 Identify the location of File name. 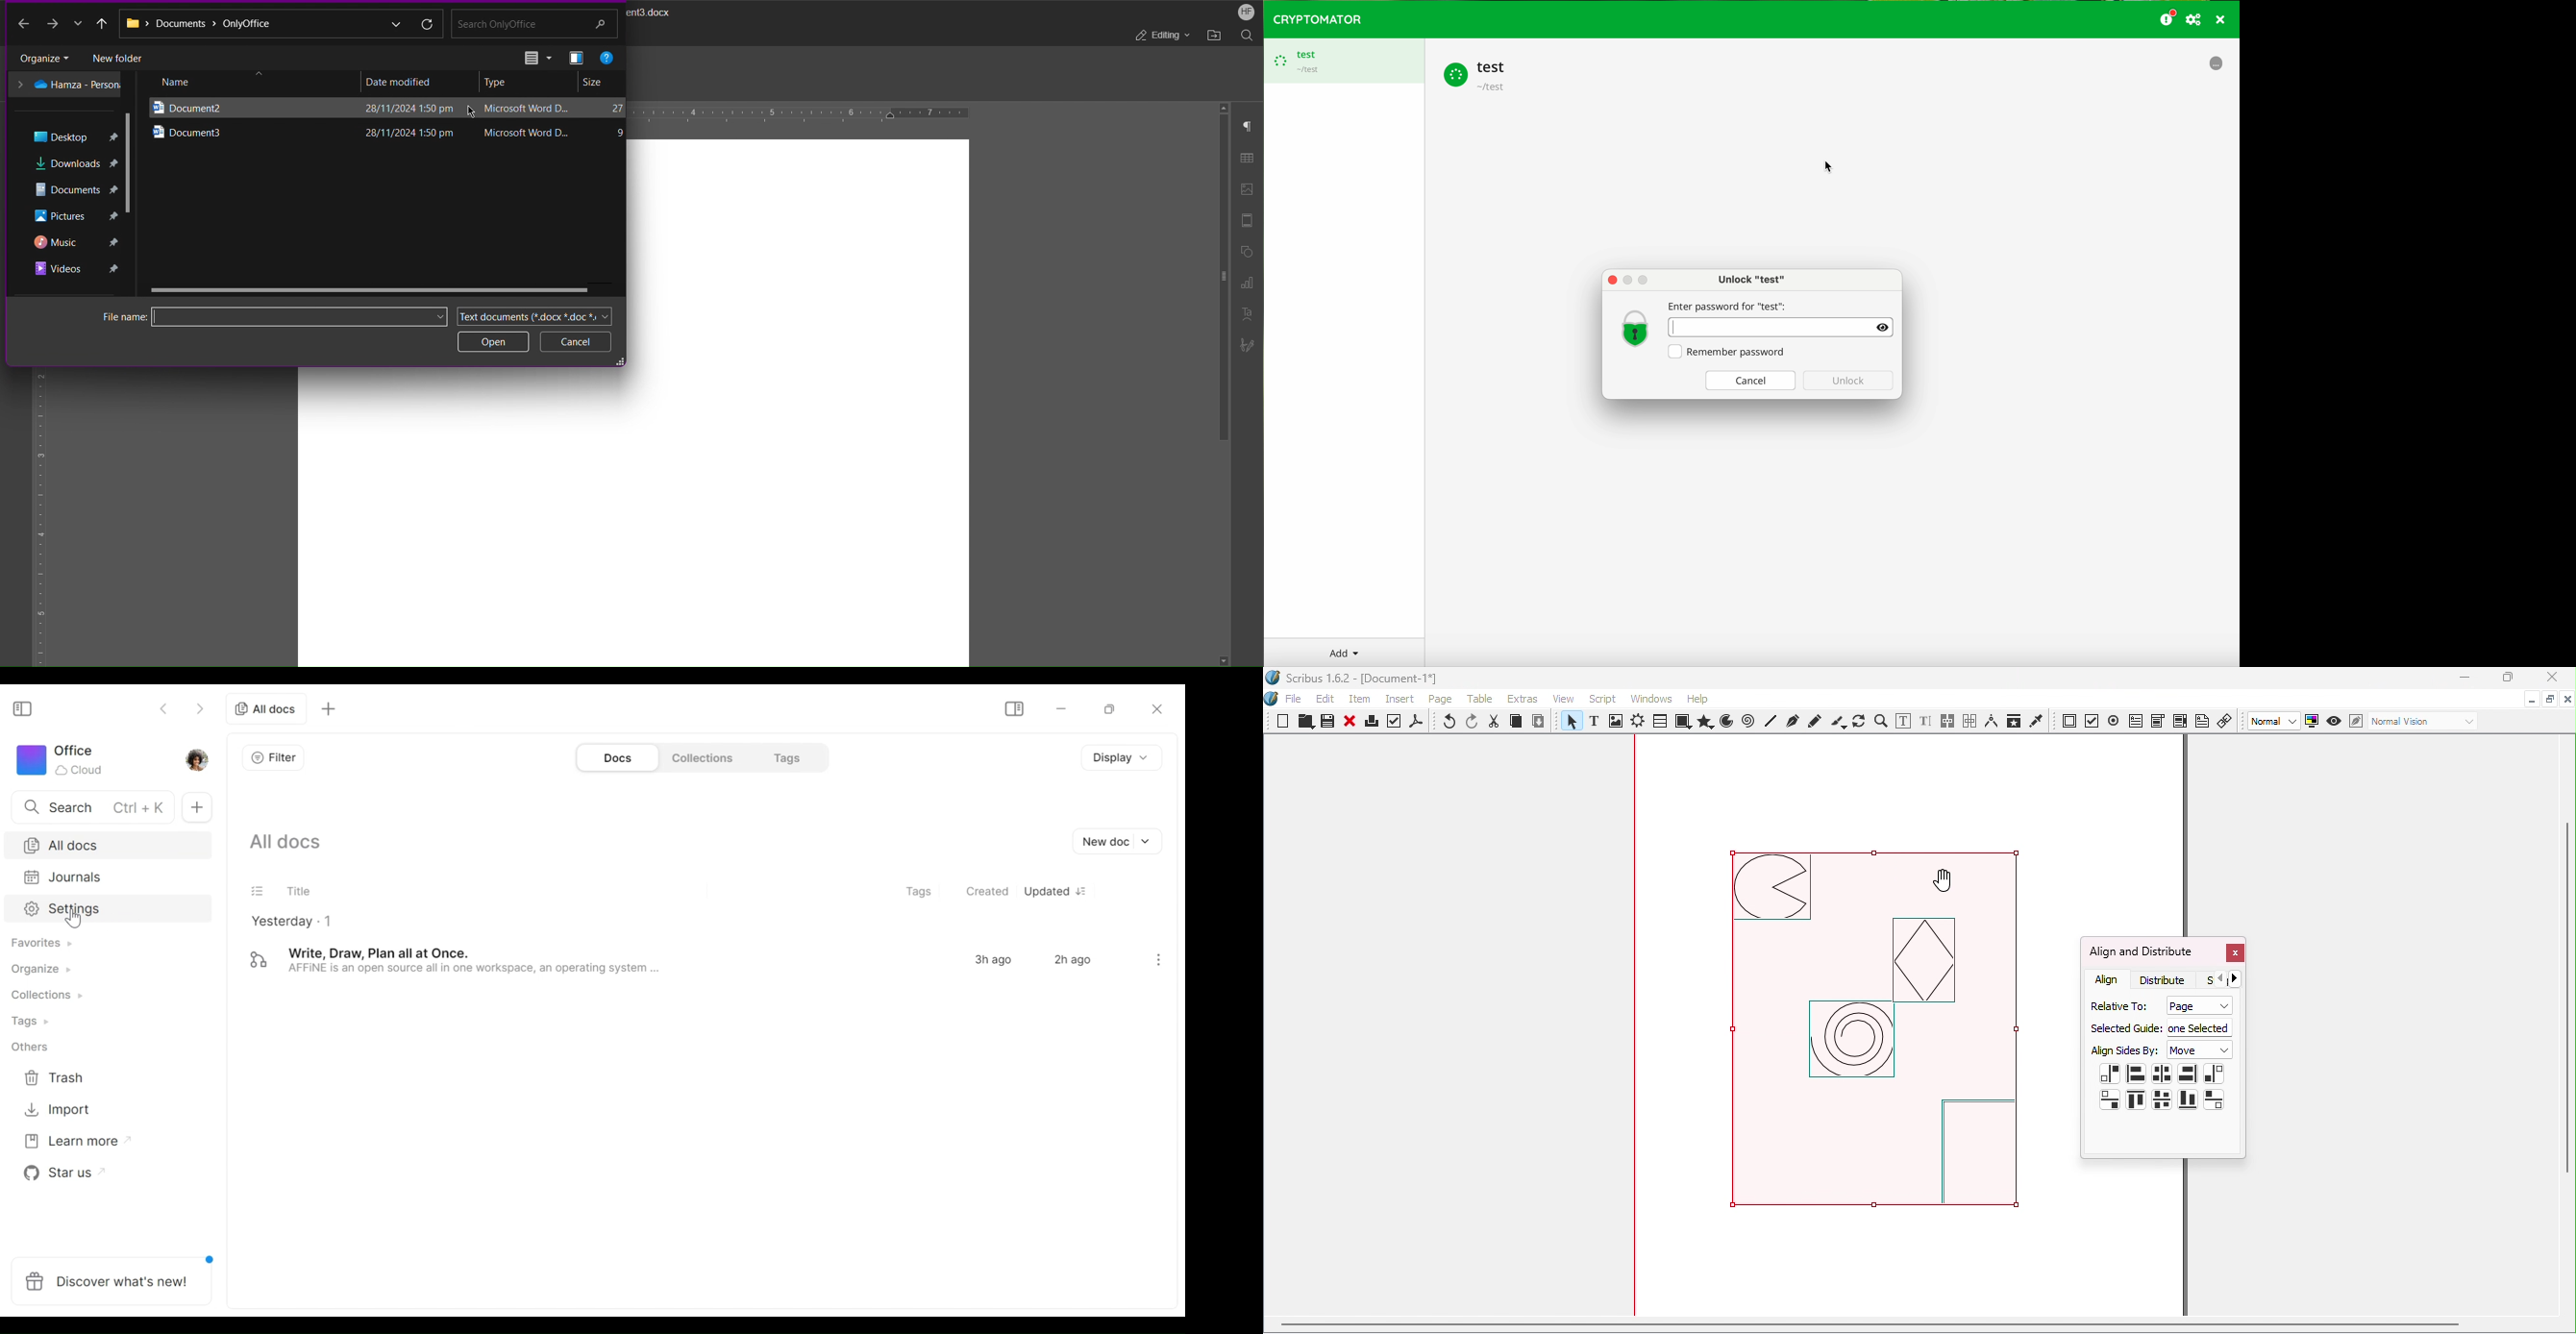
(253, 316).